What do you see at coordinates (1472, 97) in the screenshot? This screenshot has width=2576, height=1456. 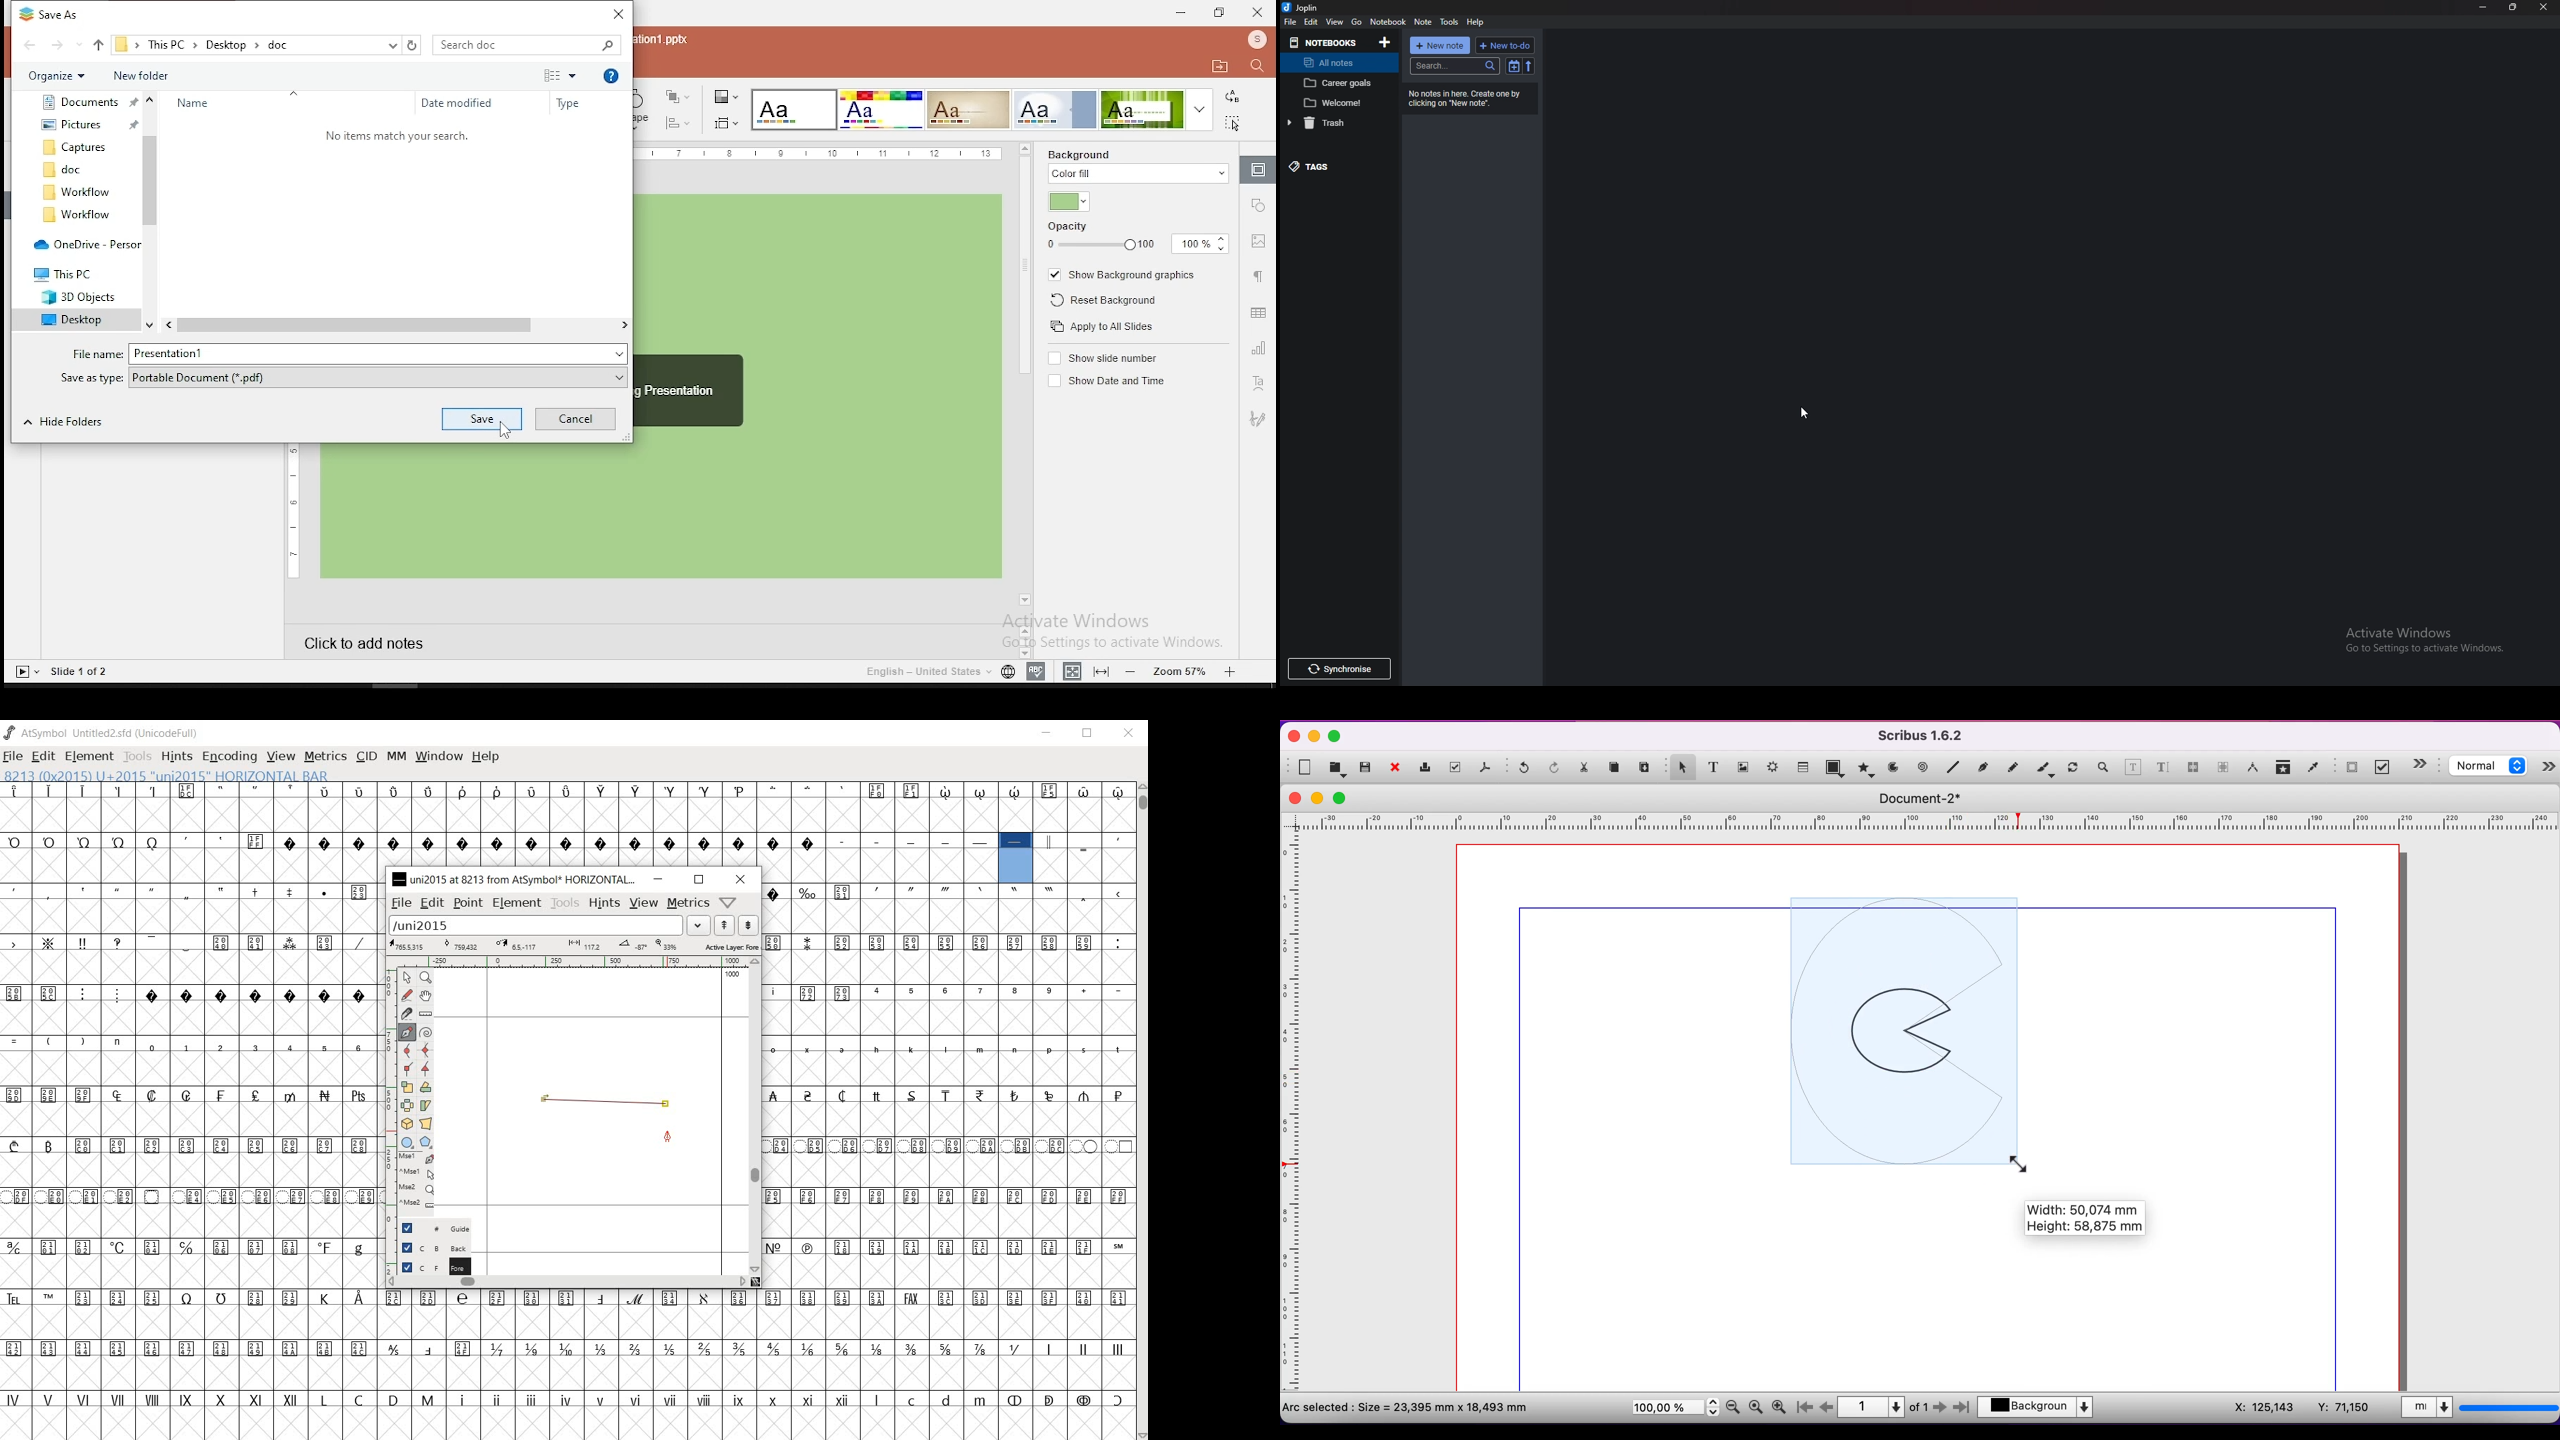 I see `no notes in here` at bounding box center [1472, 97].